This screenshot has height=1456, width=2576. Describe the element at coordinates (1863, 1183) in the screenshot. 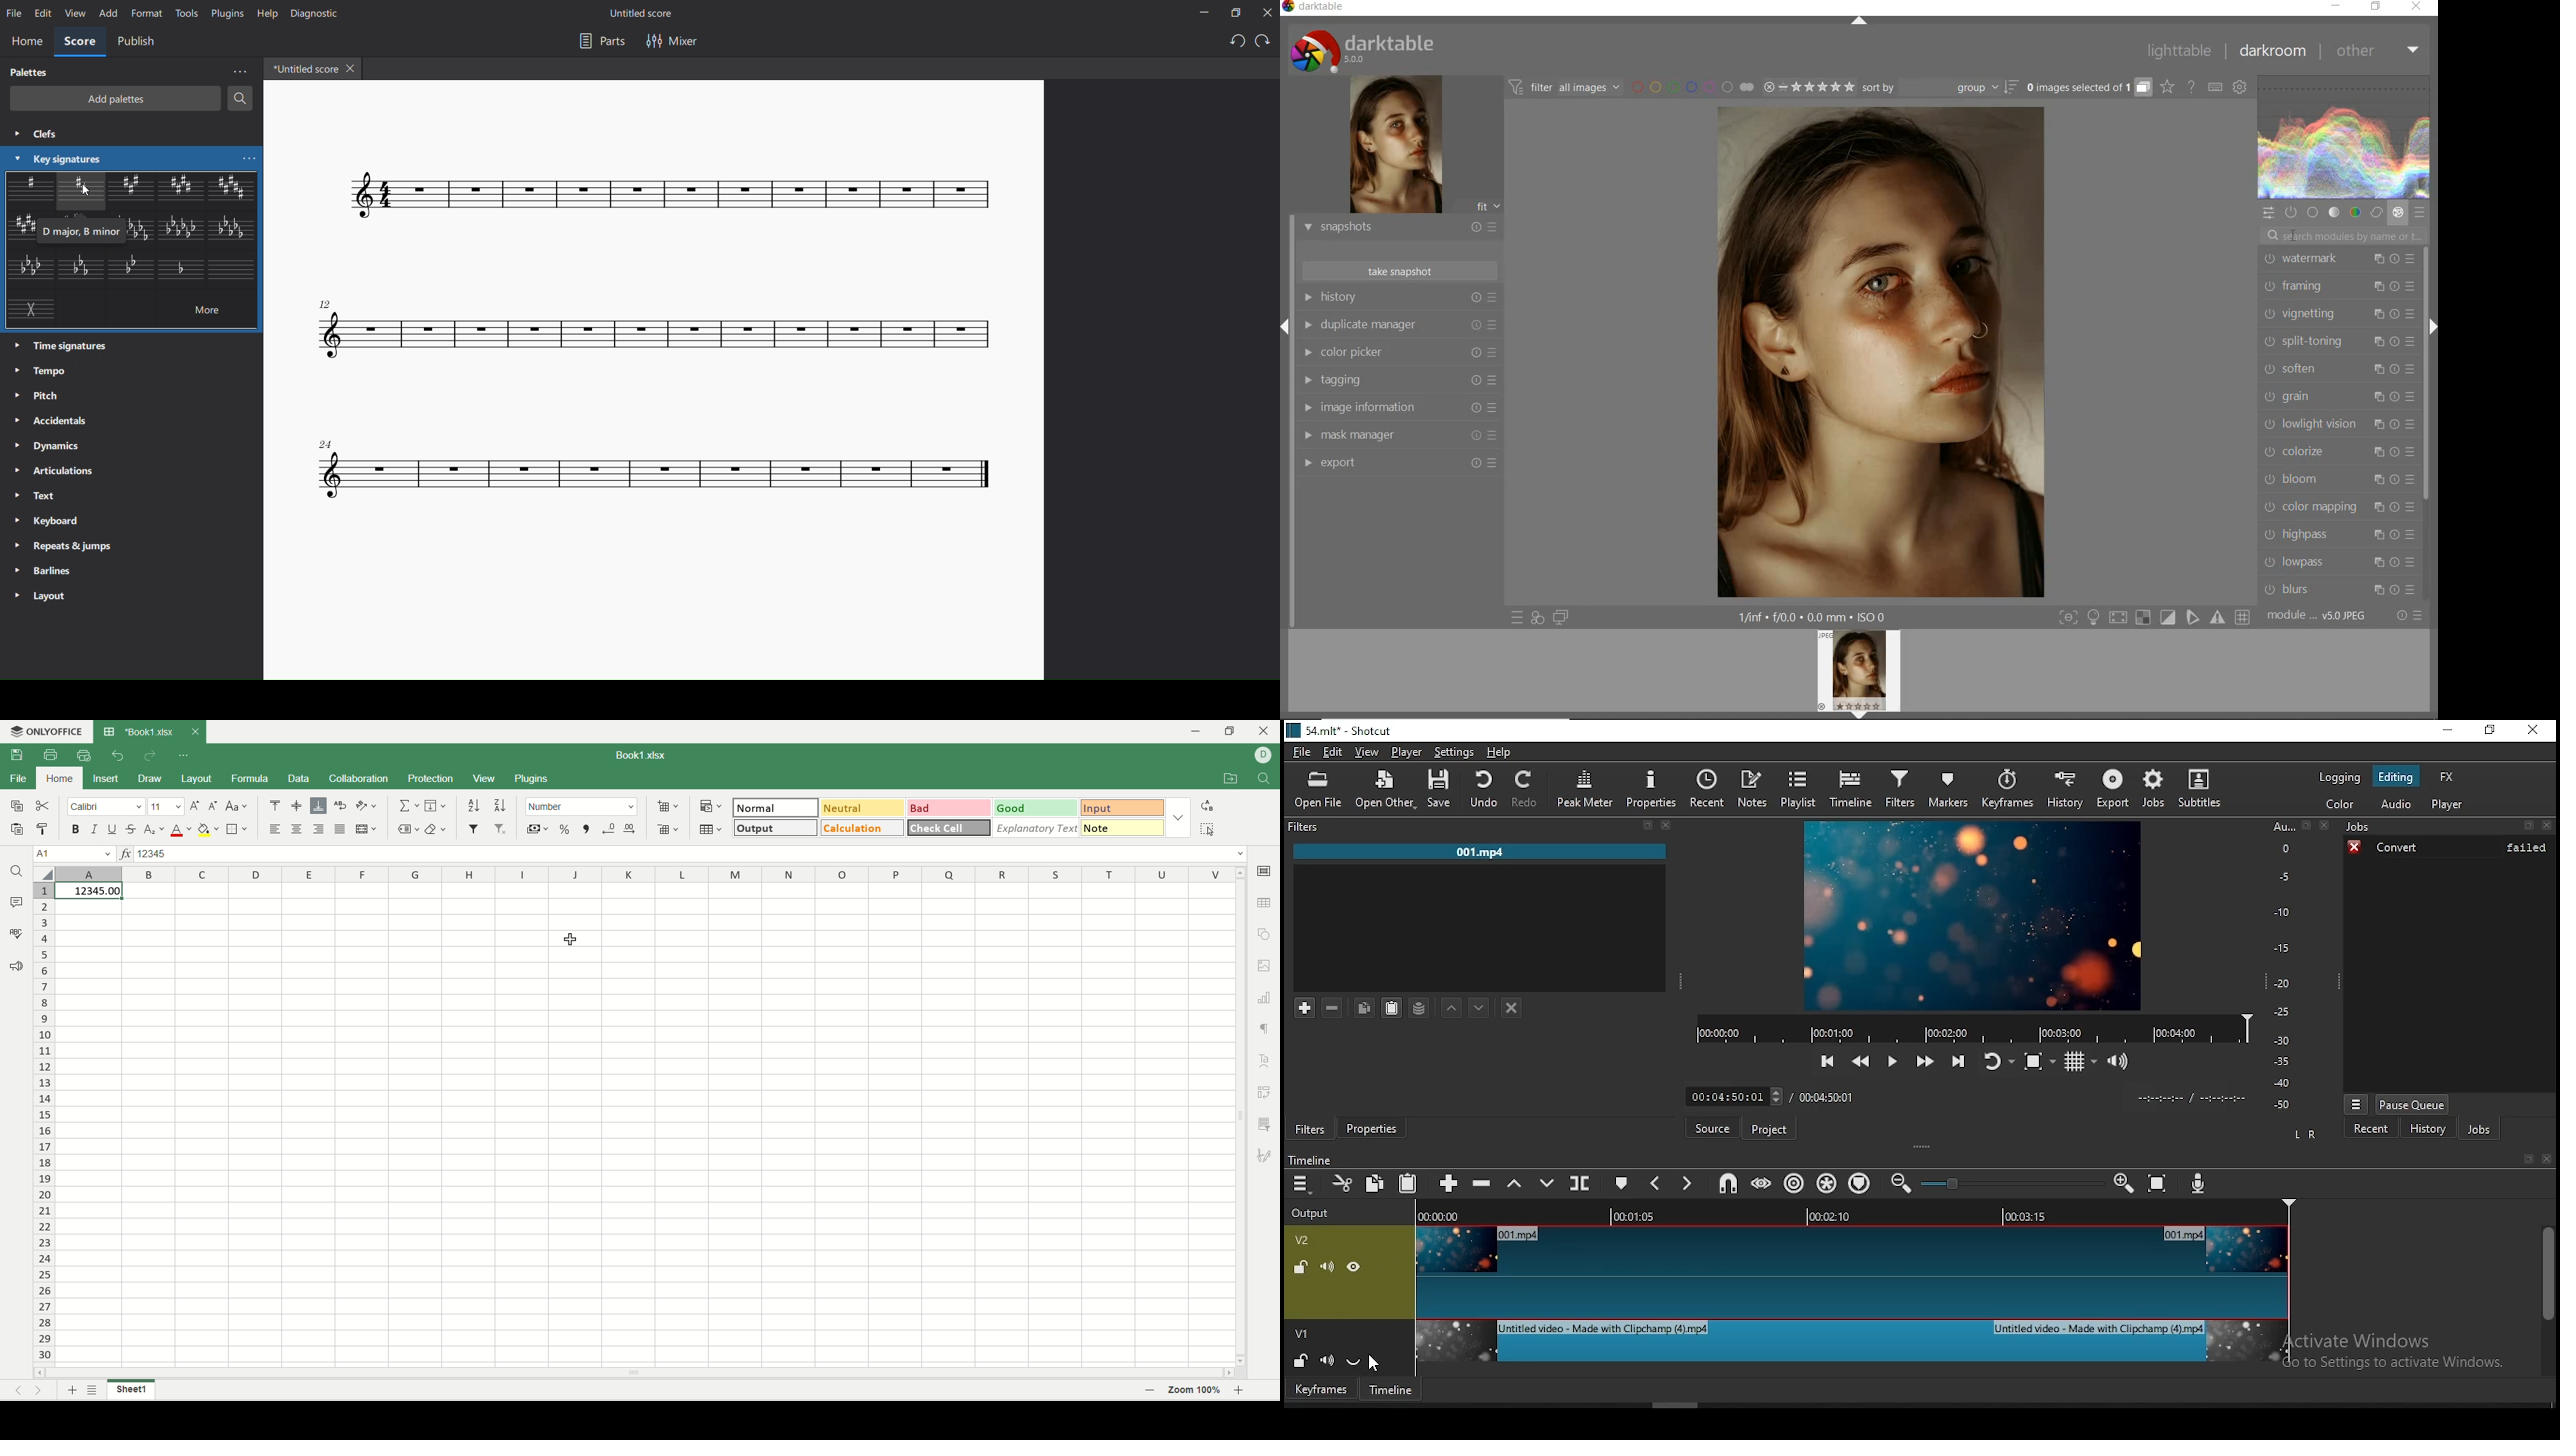

I see `ripple markers` at that location.